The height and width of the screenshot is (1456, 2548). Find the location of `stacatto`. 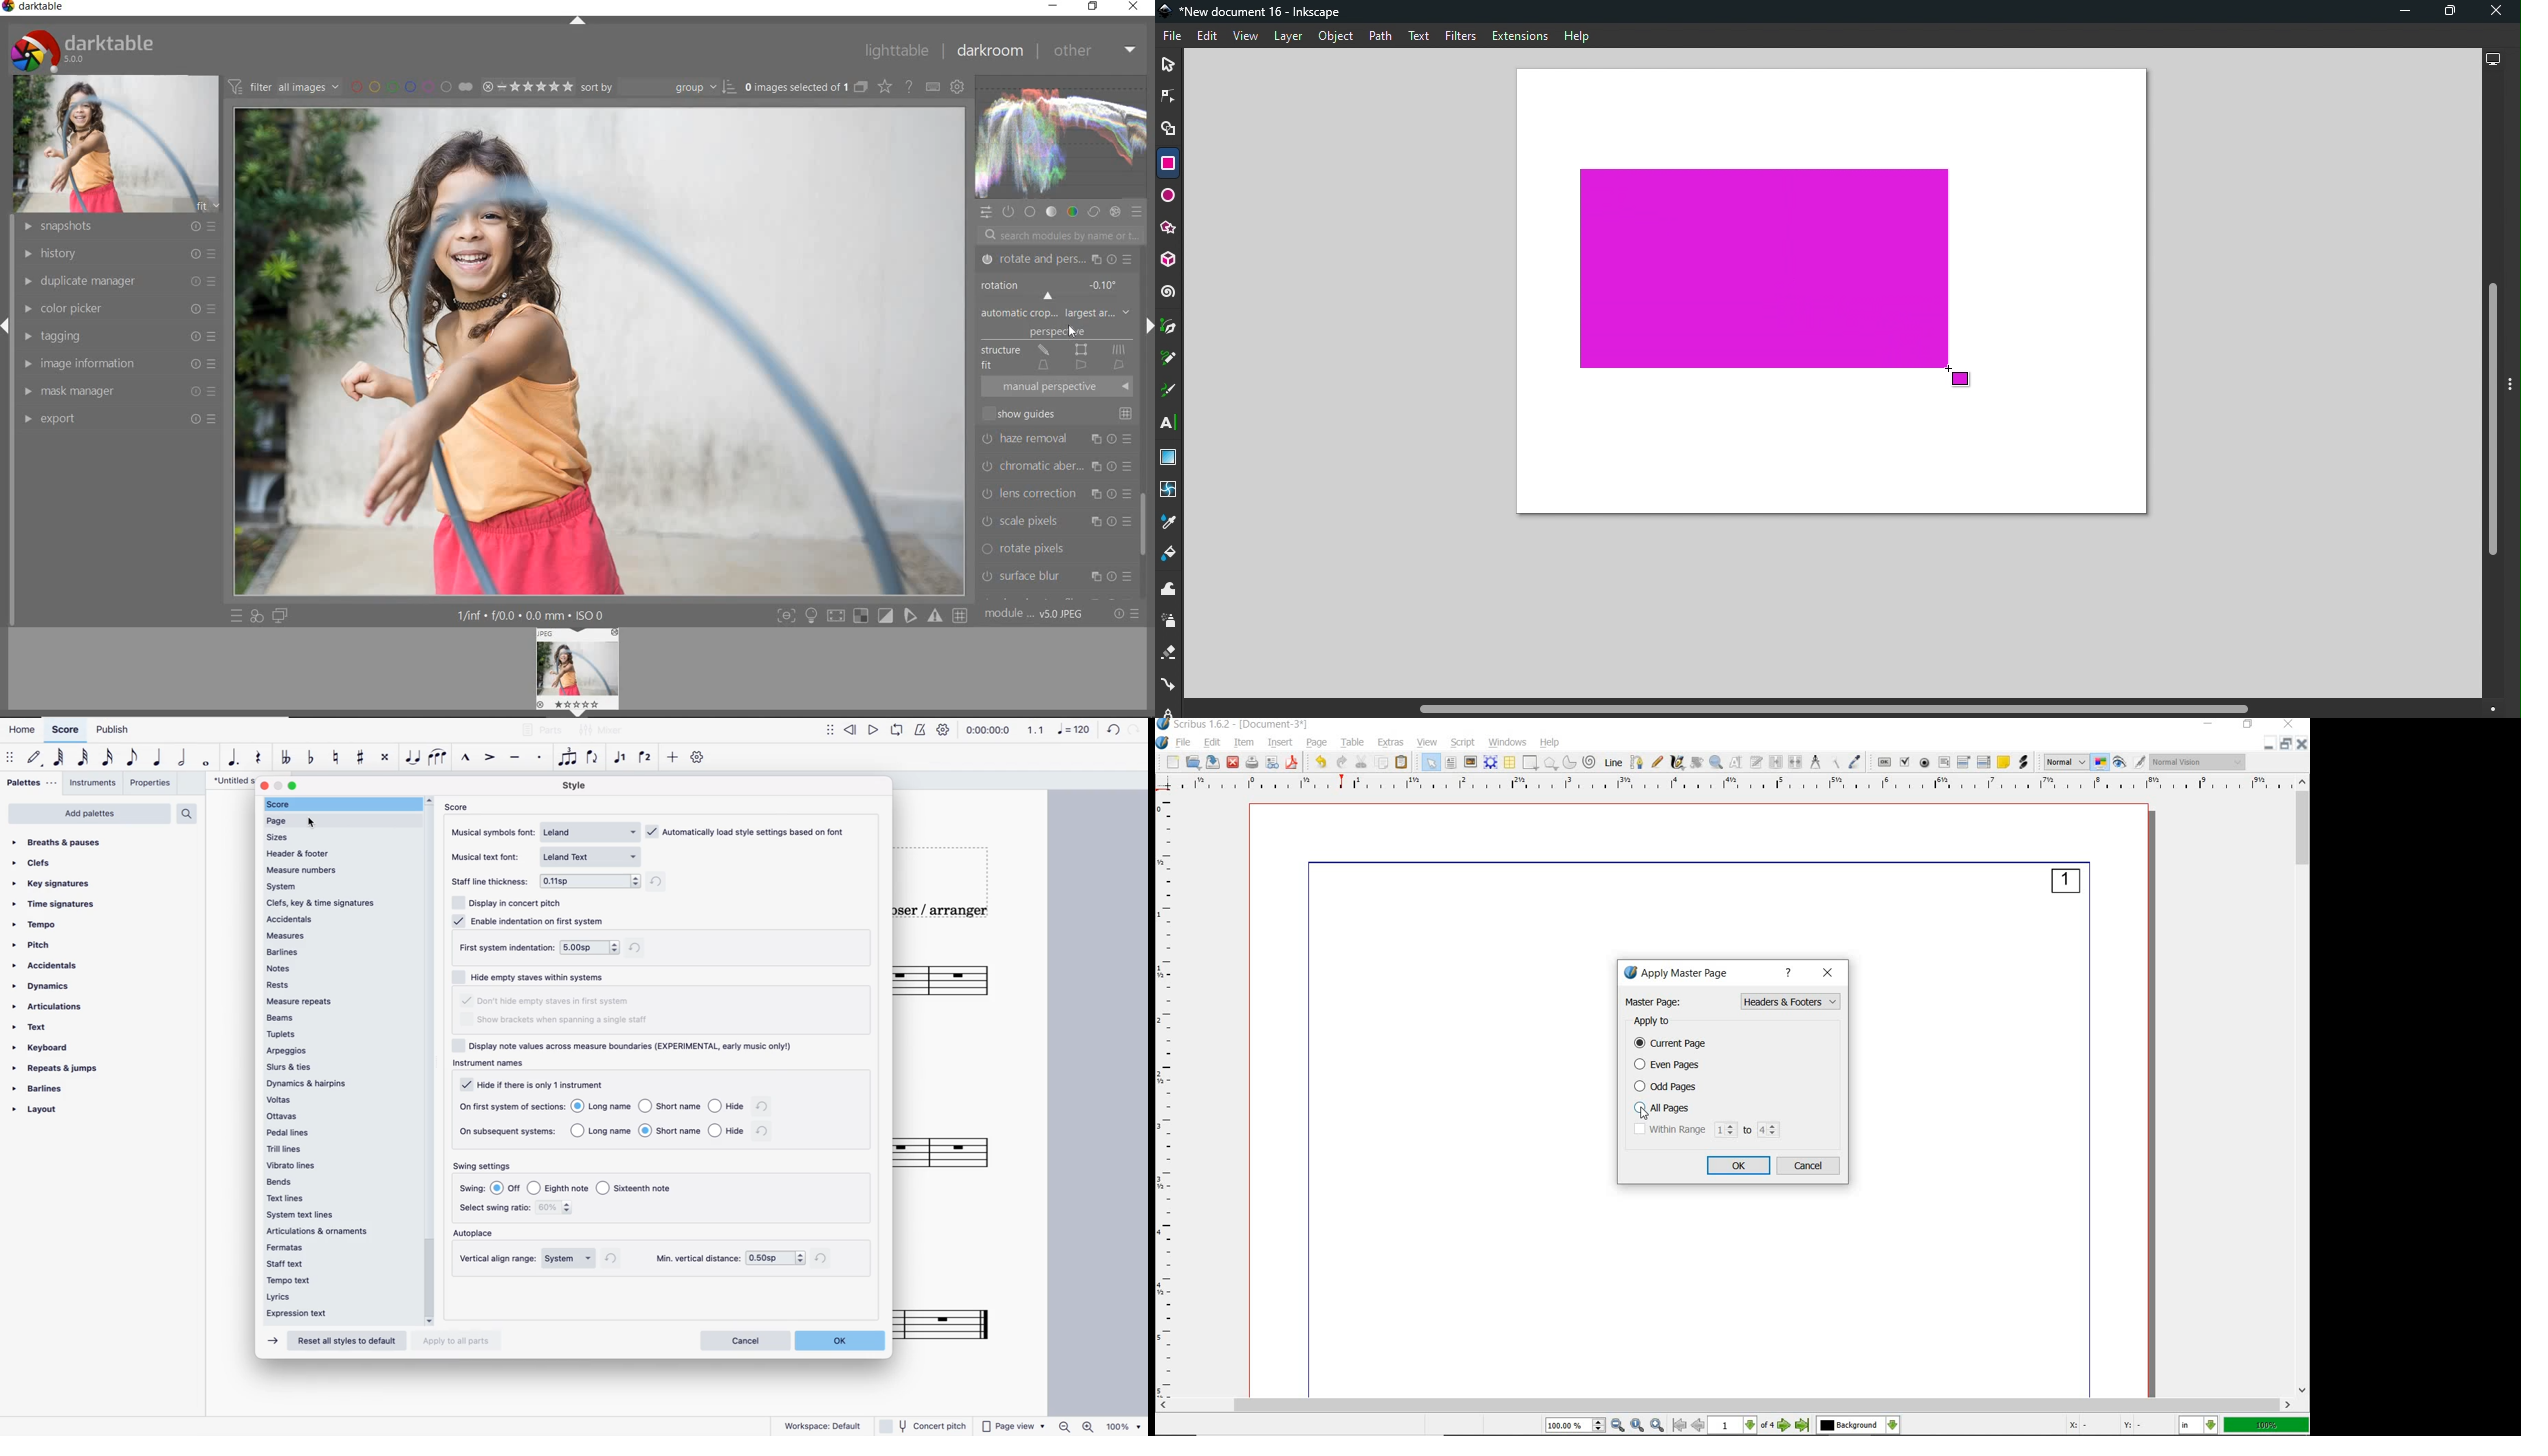

stacatto is located at coordinates (540, 759).